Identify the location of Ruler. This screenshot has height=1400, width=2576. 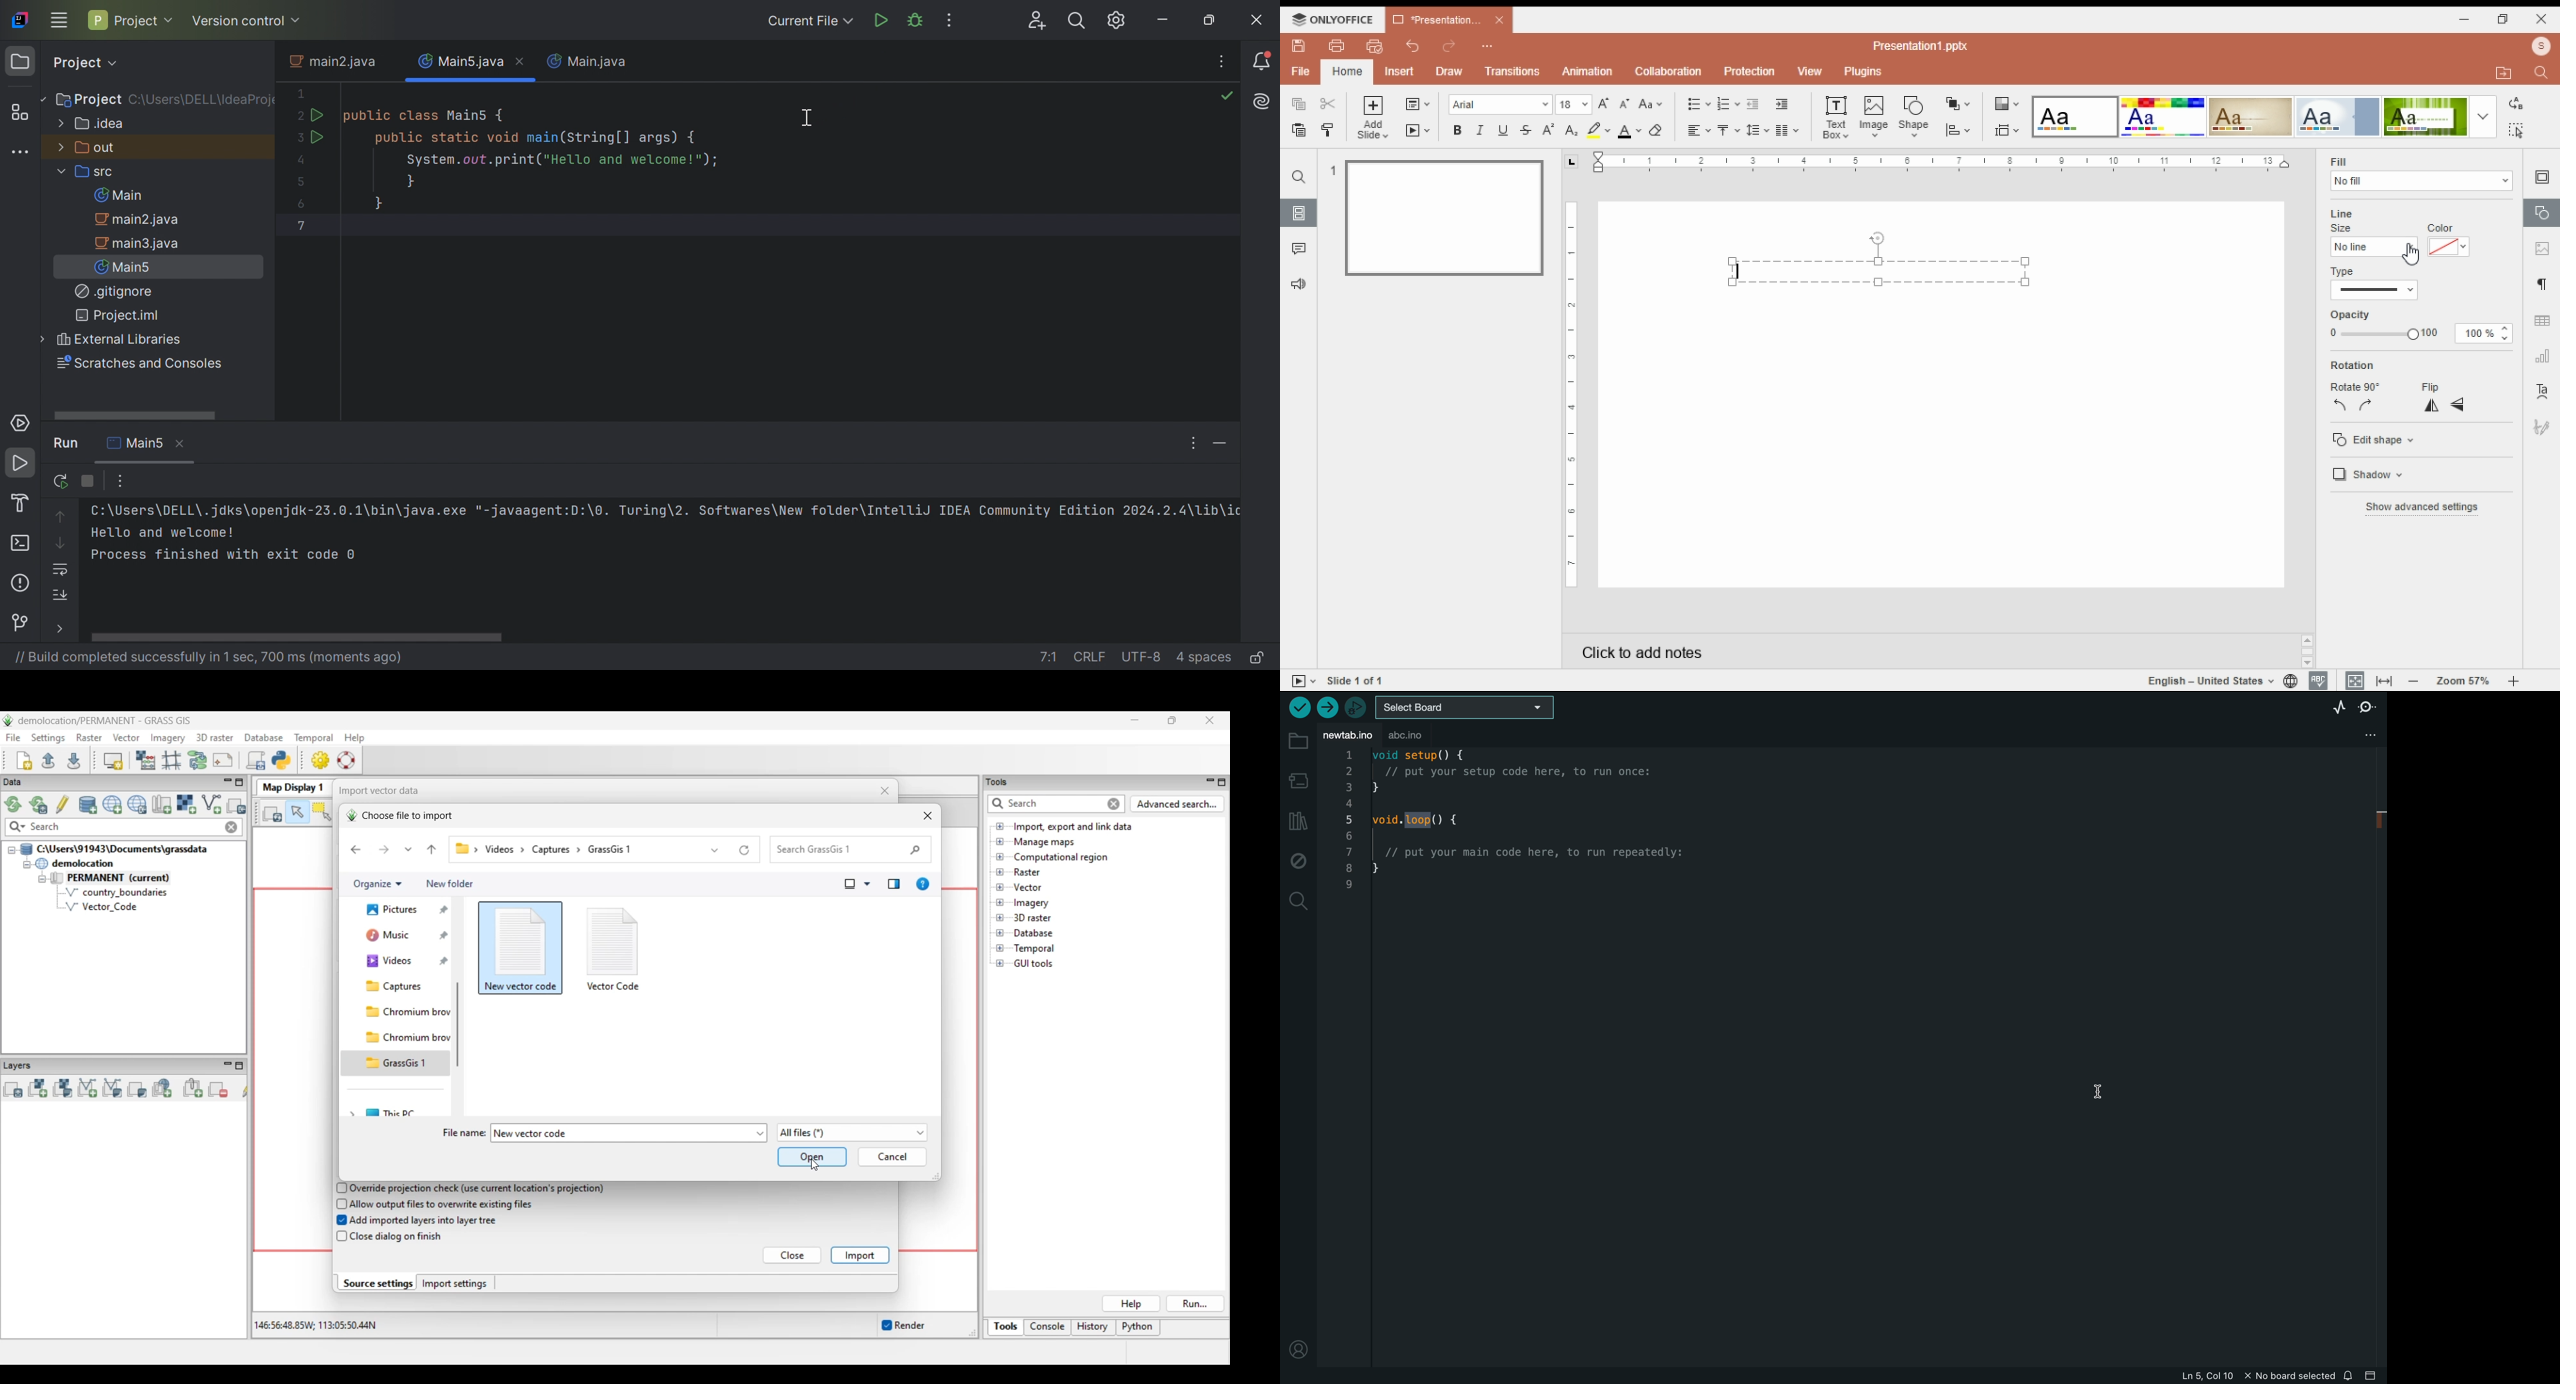
(1940, 162).